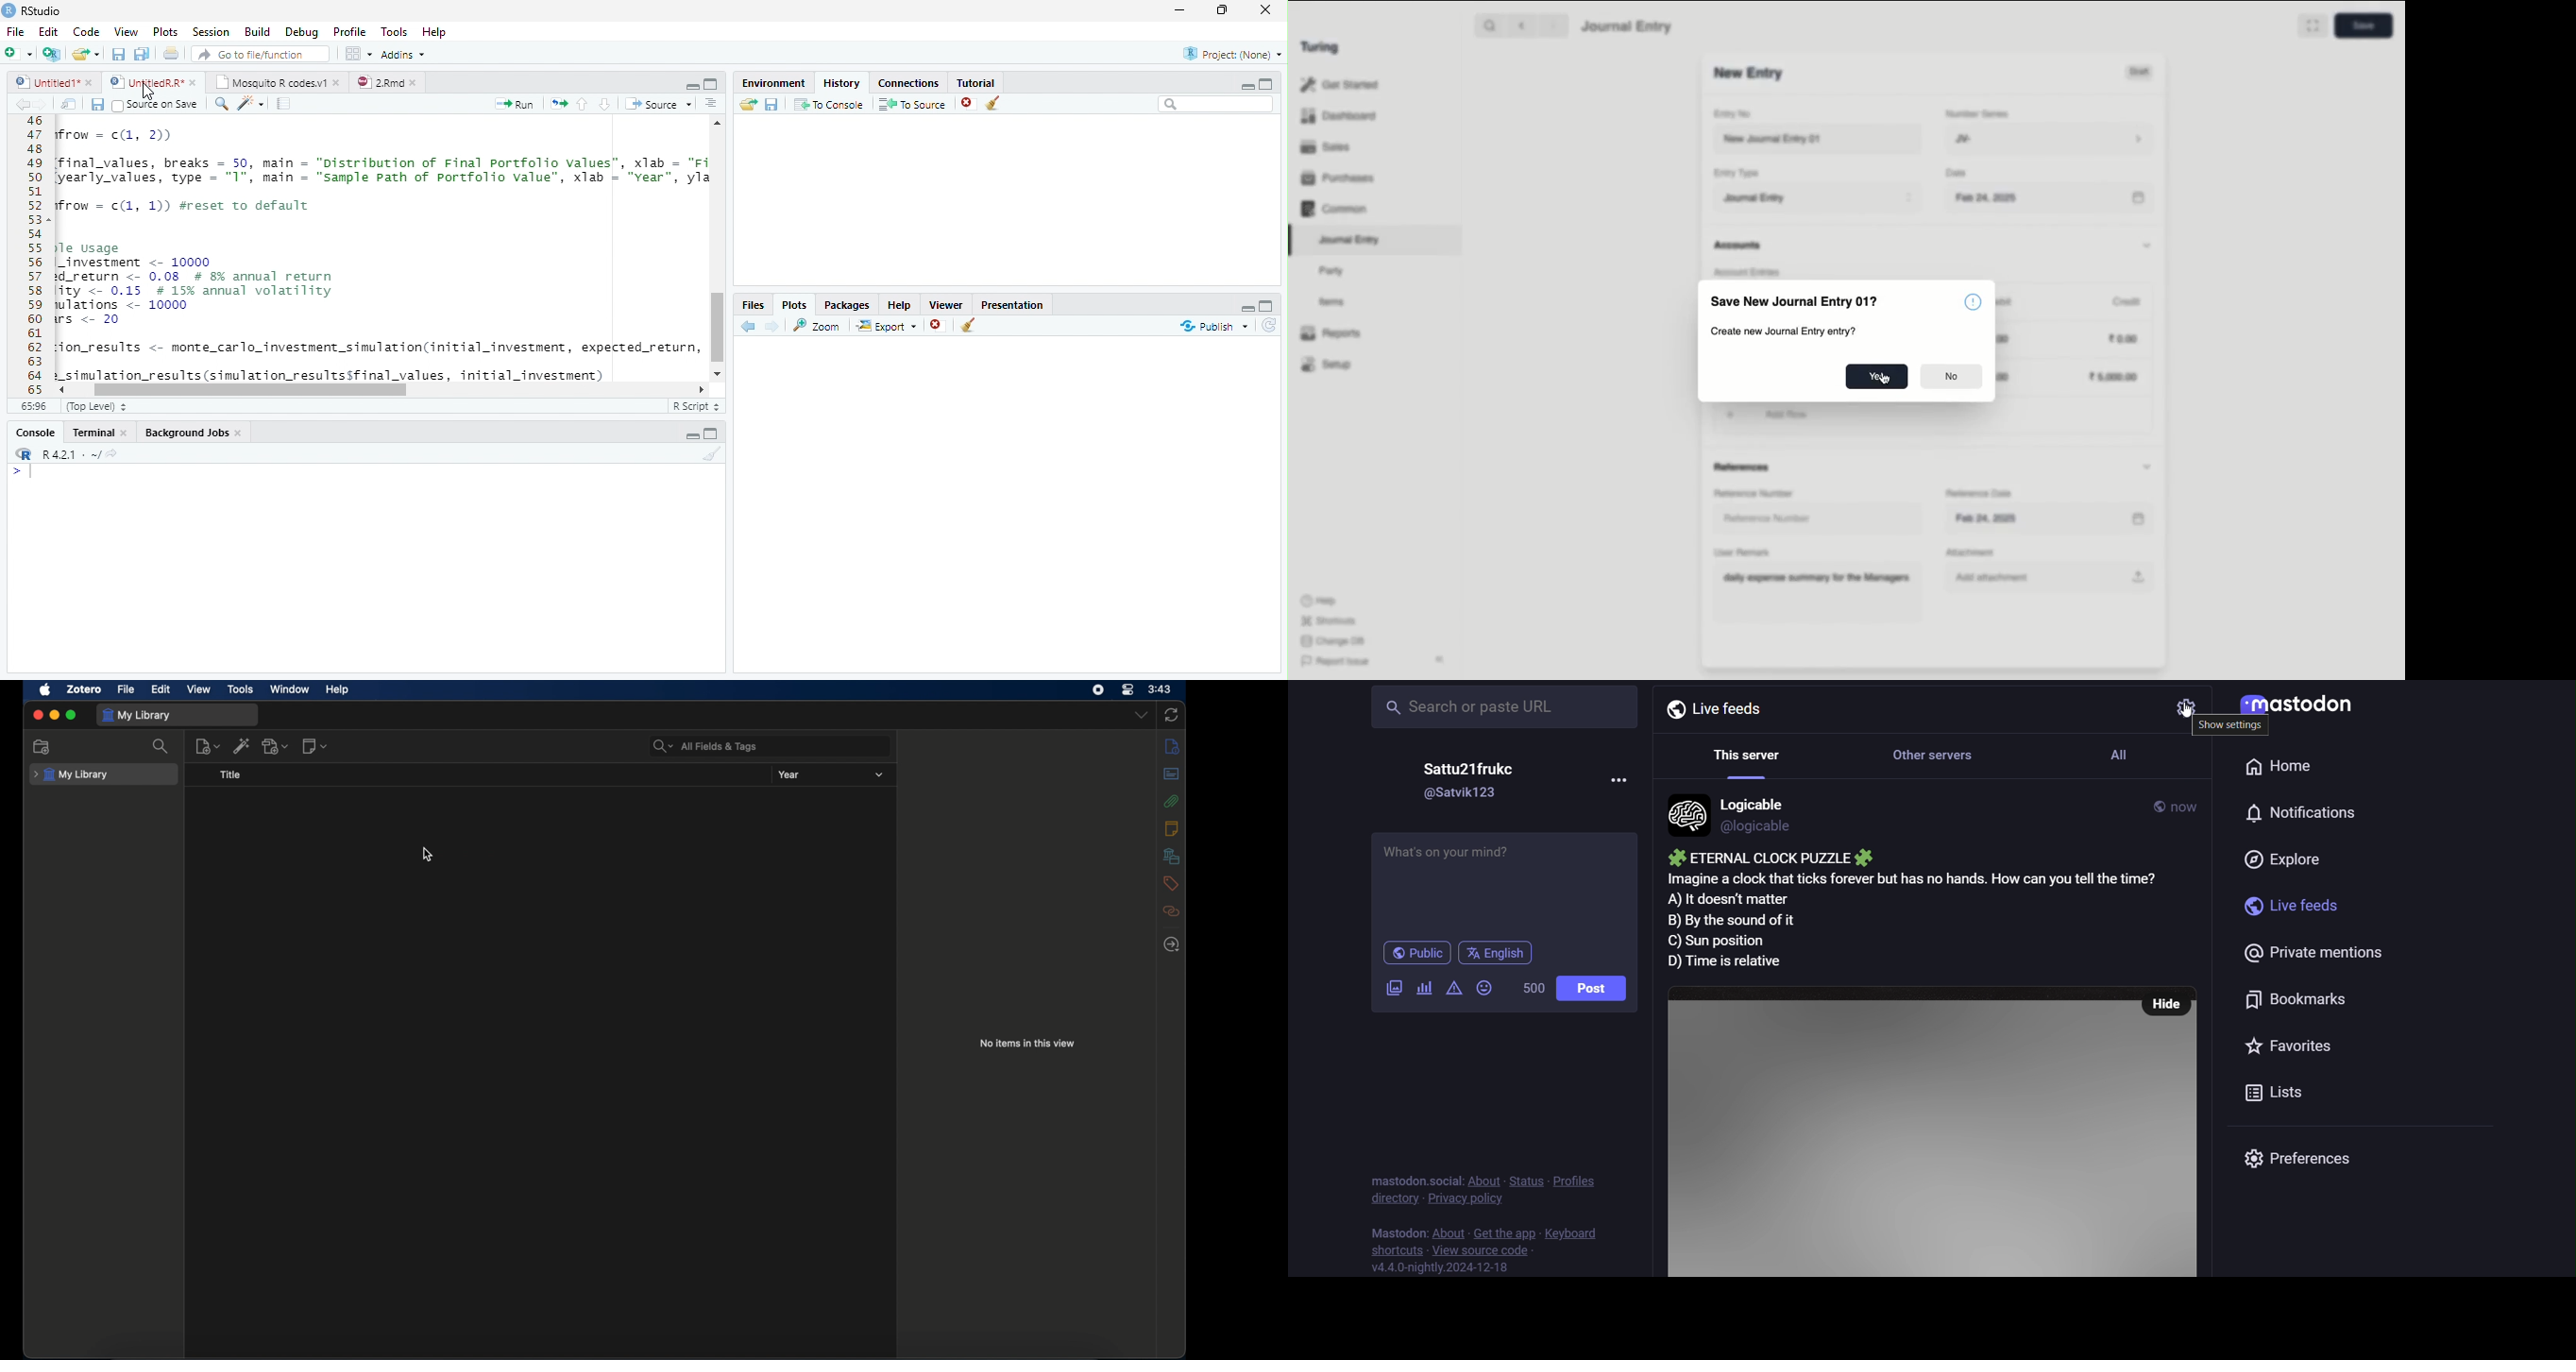 This screenshot has height=1372, width=2576. What do you see at coordinates (1227, 11) in the screenshot?
I see `Maximize` at bounding box center [1227, 11].